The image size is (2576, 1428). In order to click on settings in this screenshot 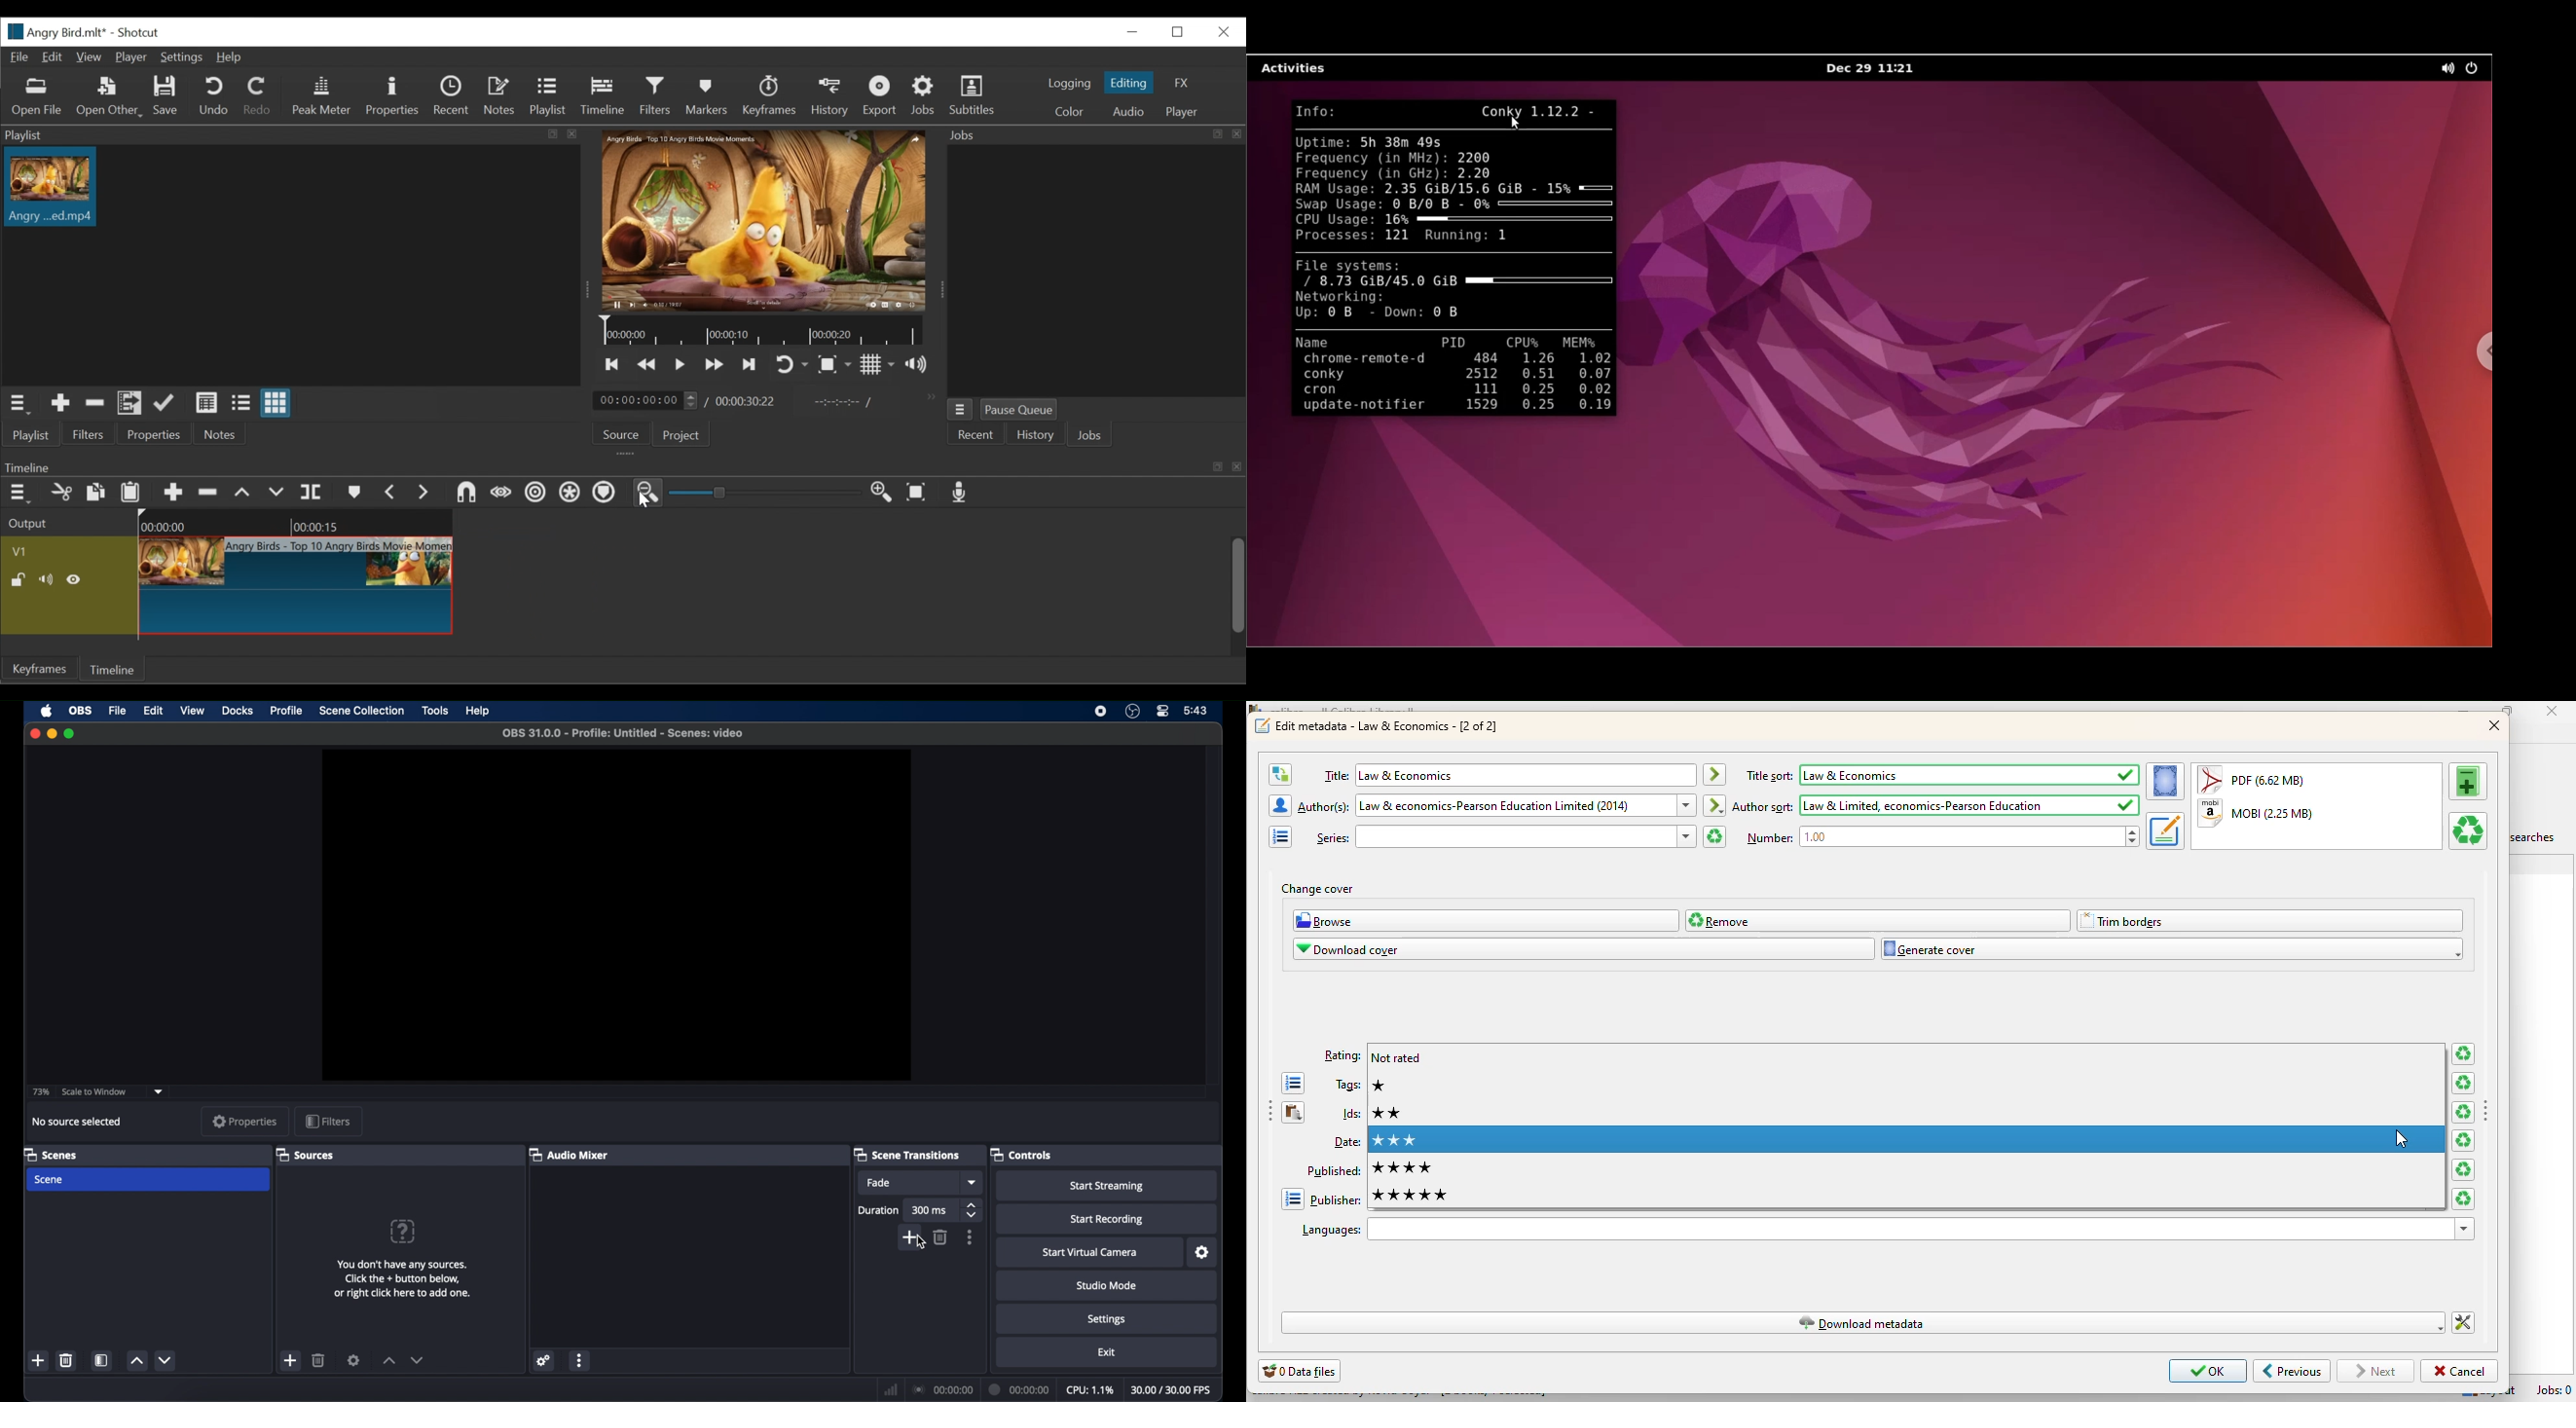, I will do `click(1202, 1253)`.